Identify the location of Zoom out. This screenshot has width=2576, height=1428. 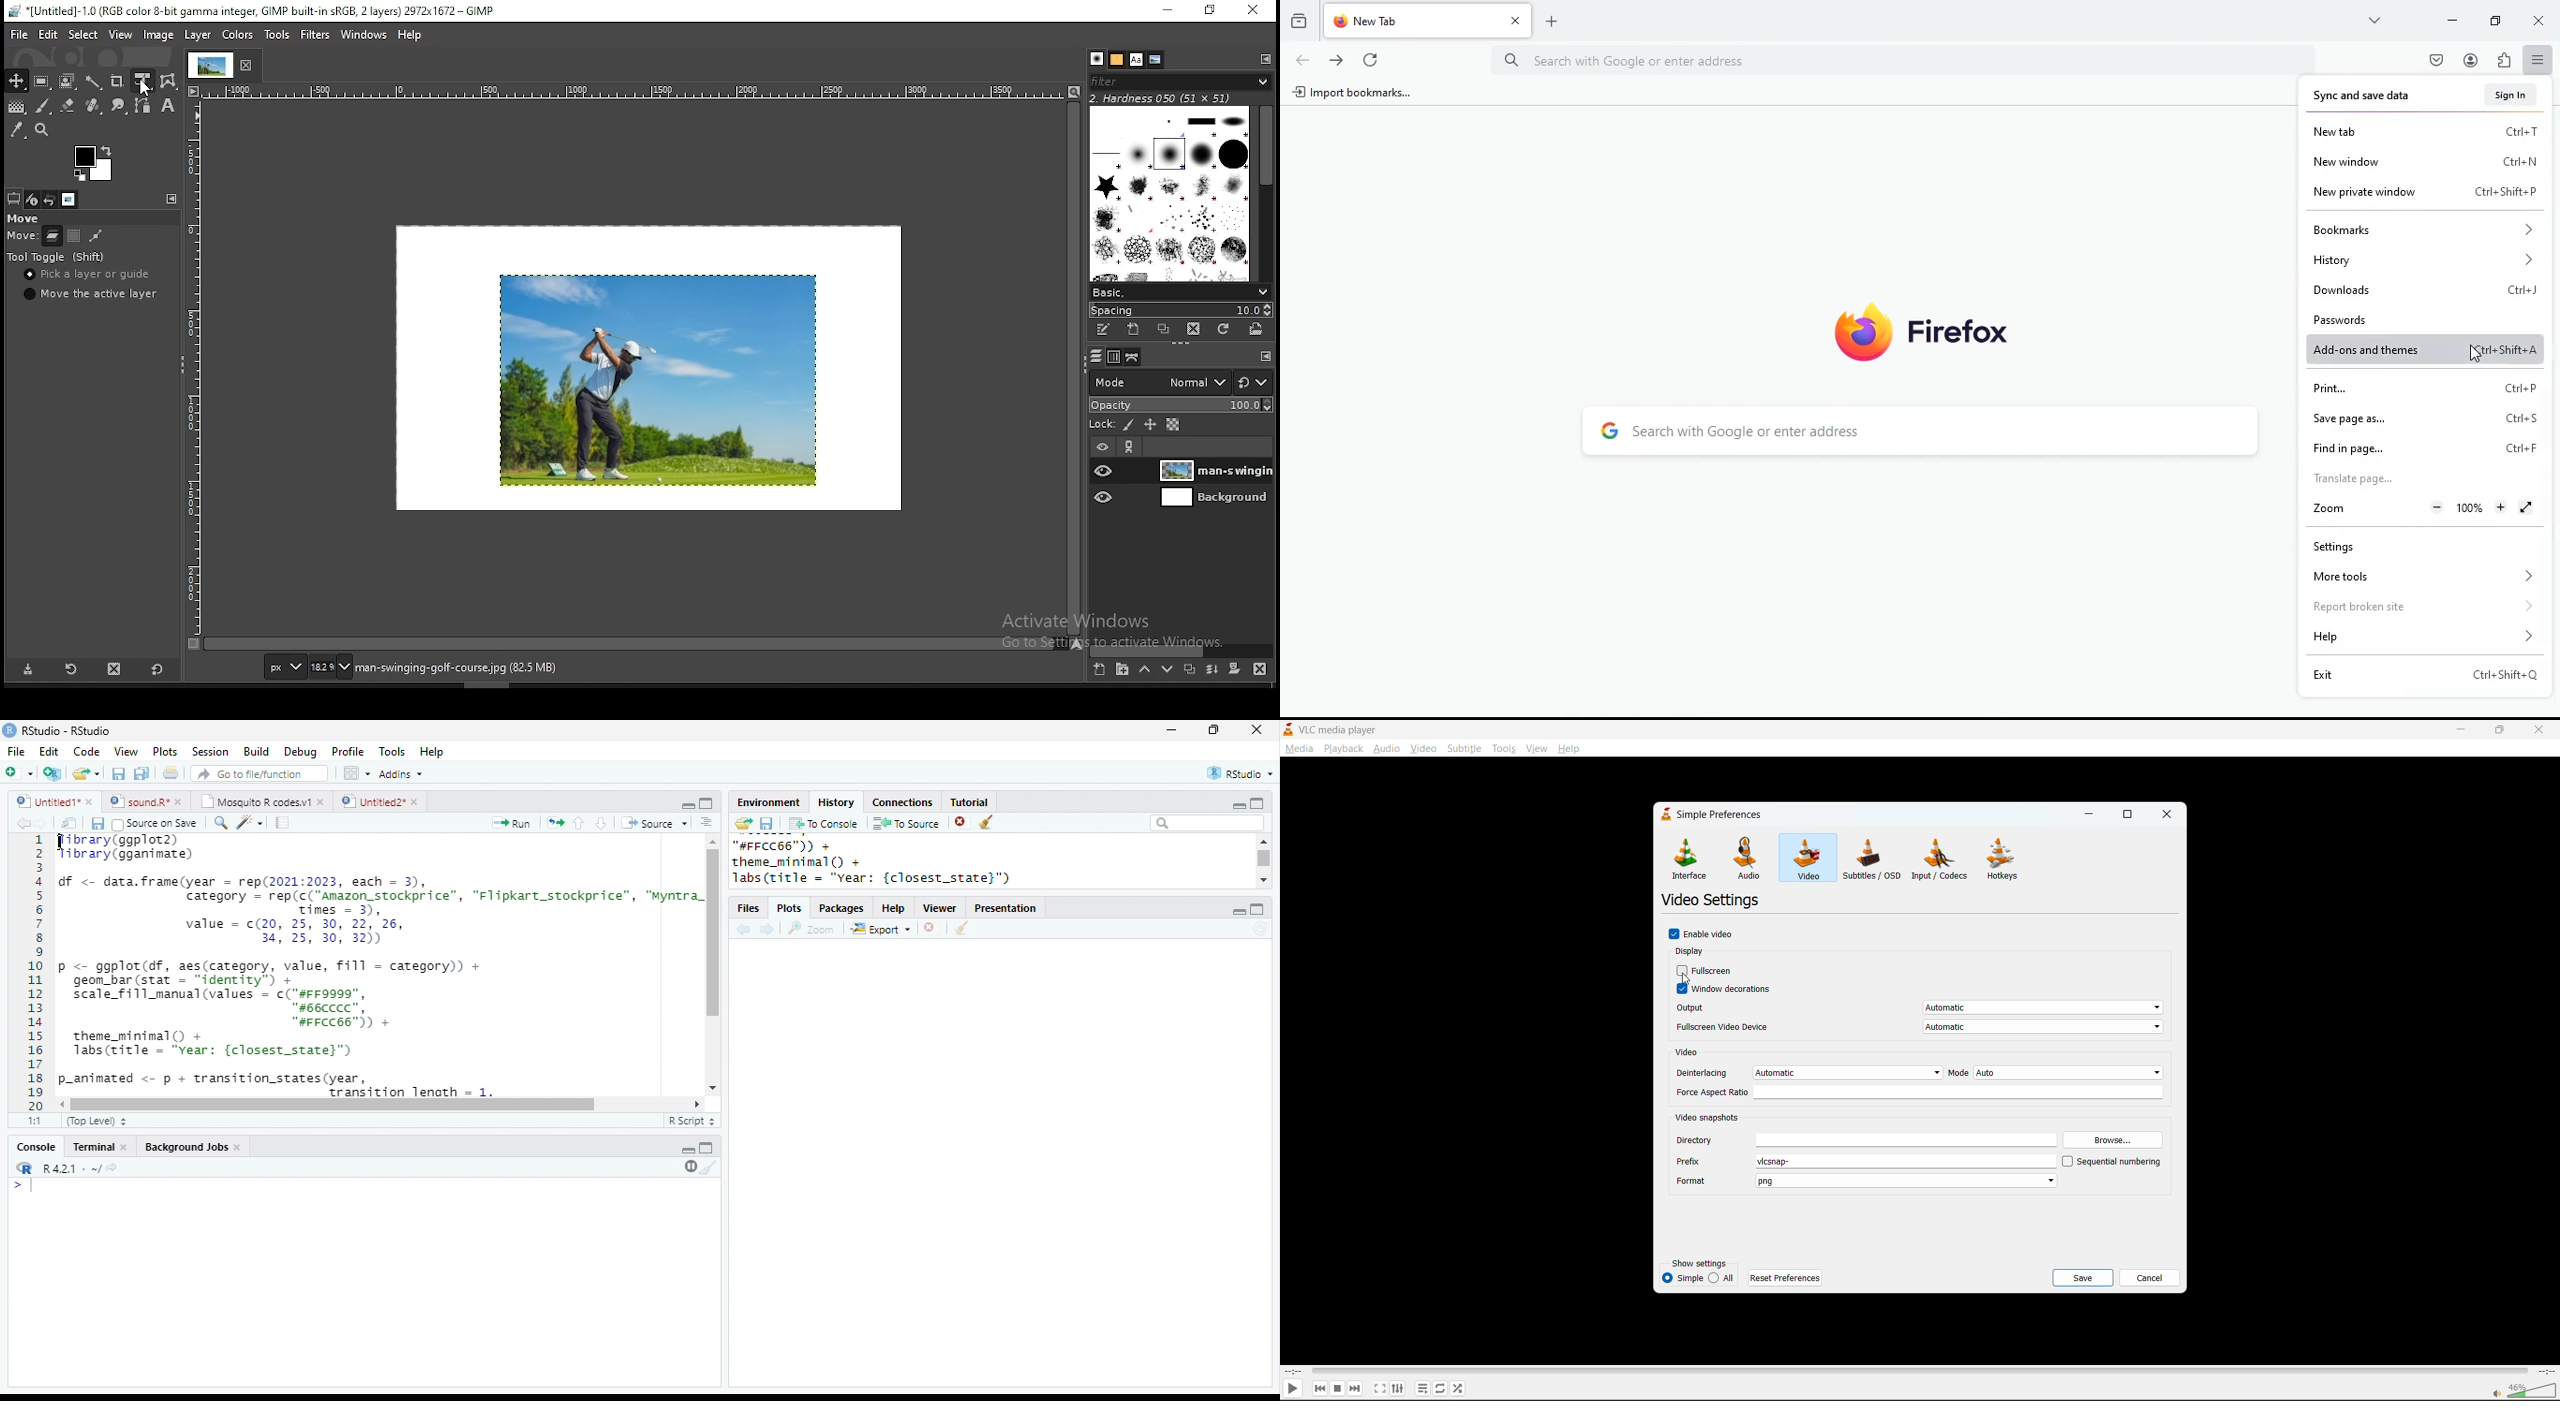
(2437, 509).